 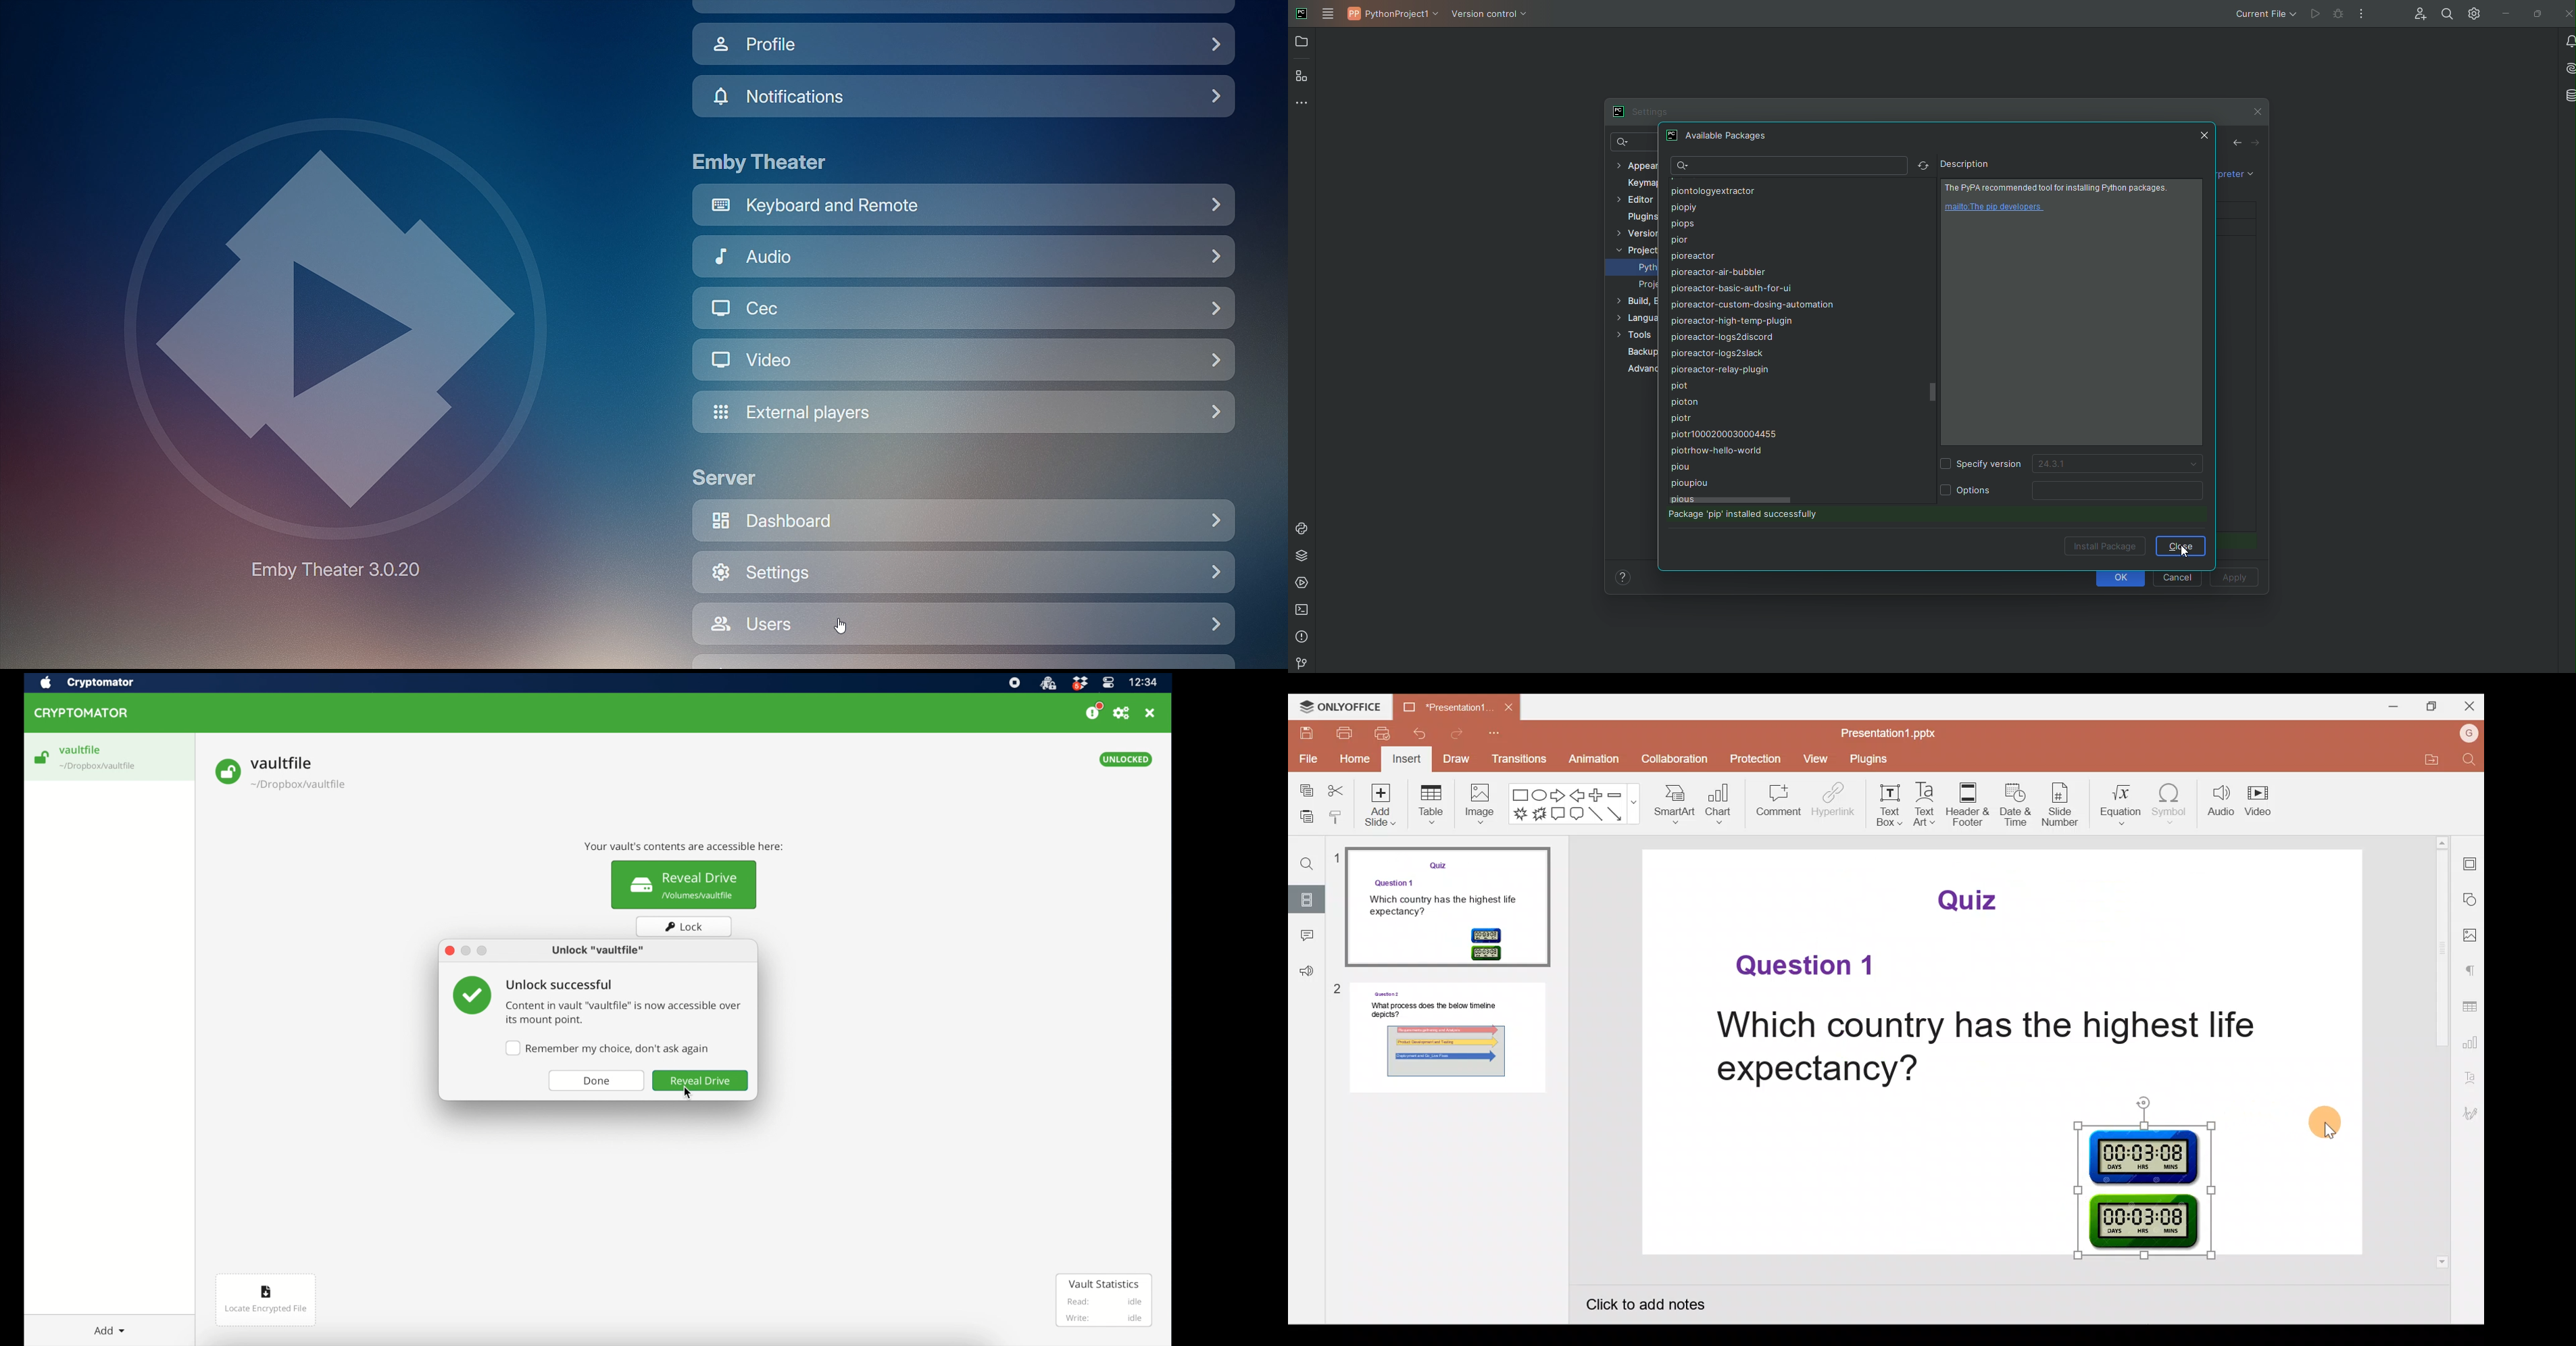 I want to click on Paste, so click(x=1304, y=814).